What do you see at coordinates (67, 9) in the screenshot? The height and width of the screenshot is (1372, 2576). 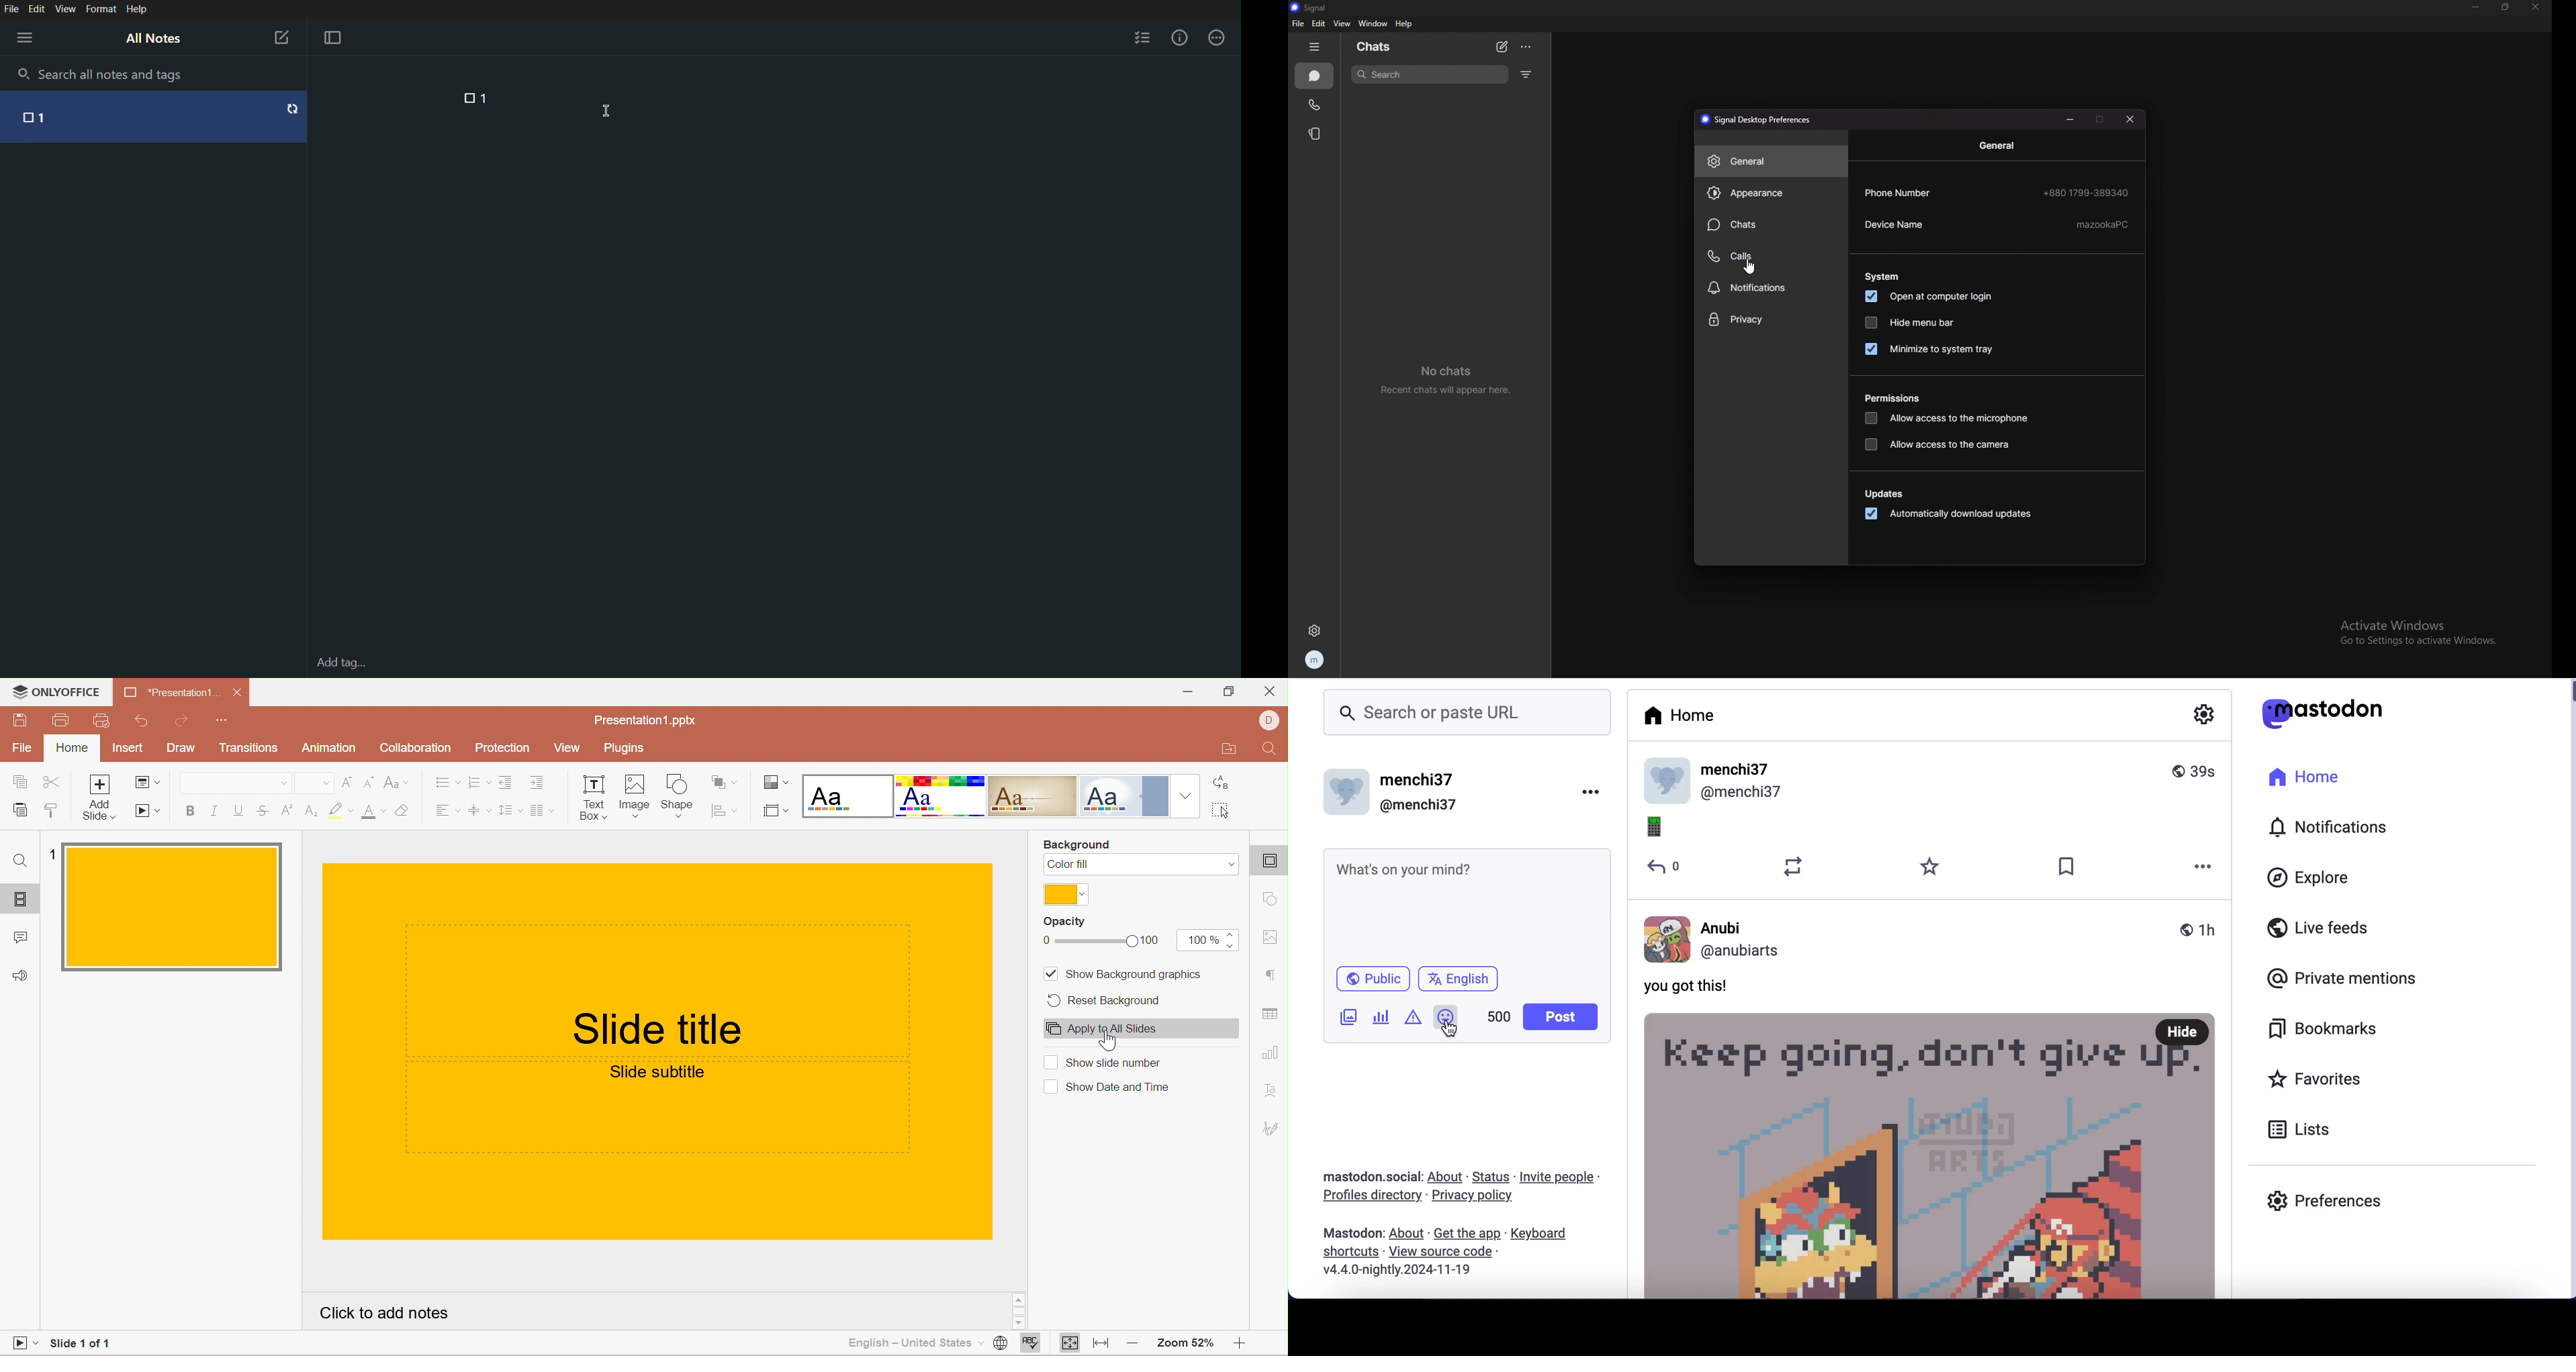 I see `View` at bounding box center [67, 9].